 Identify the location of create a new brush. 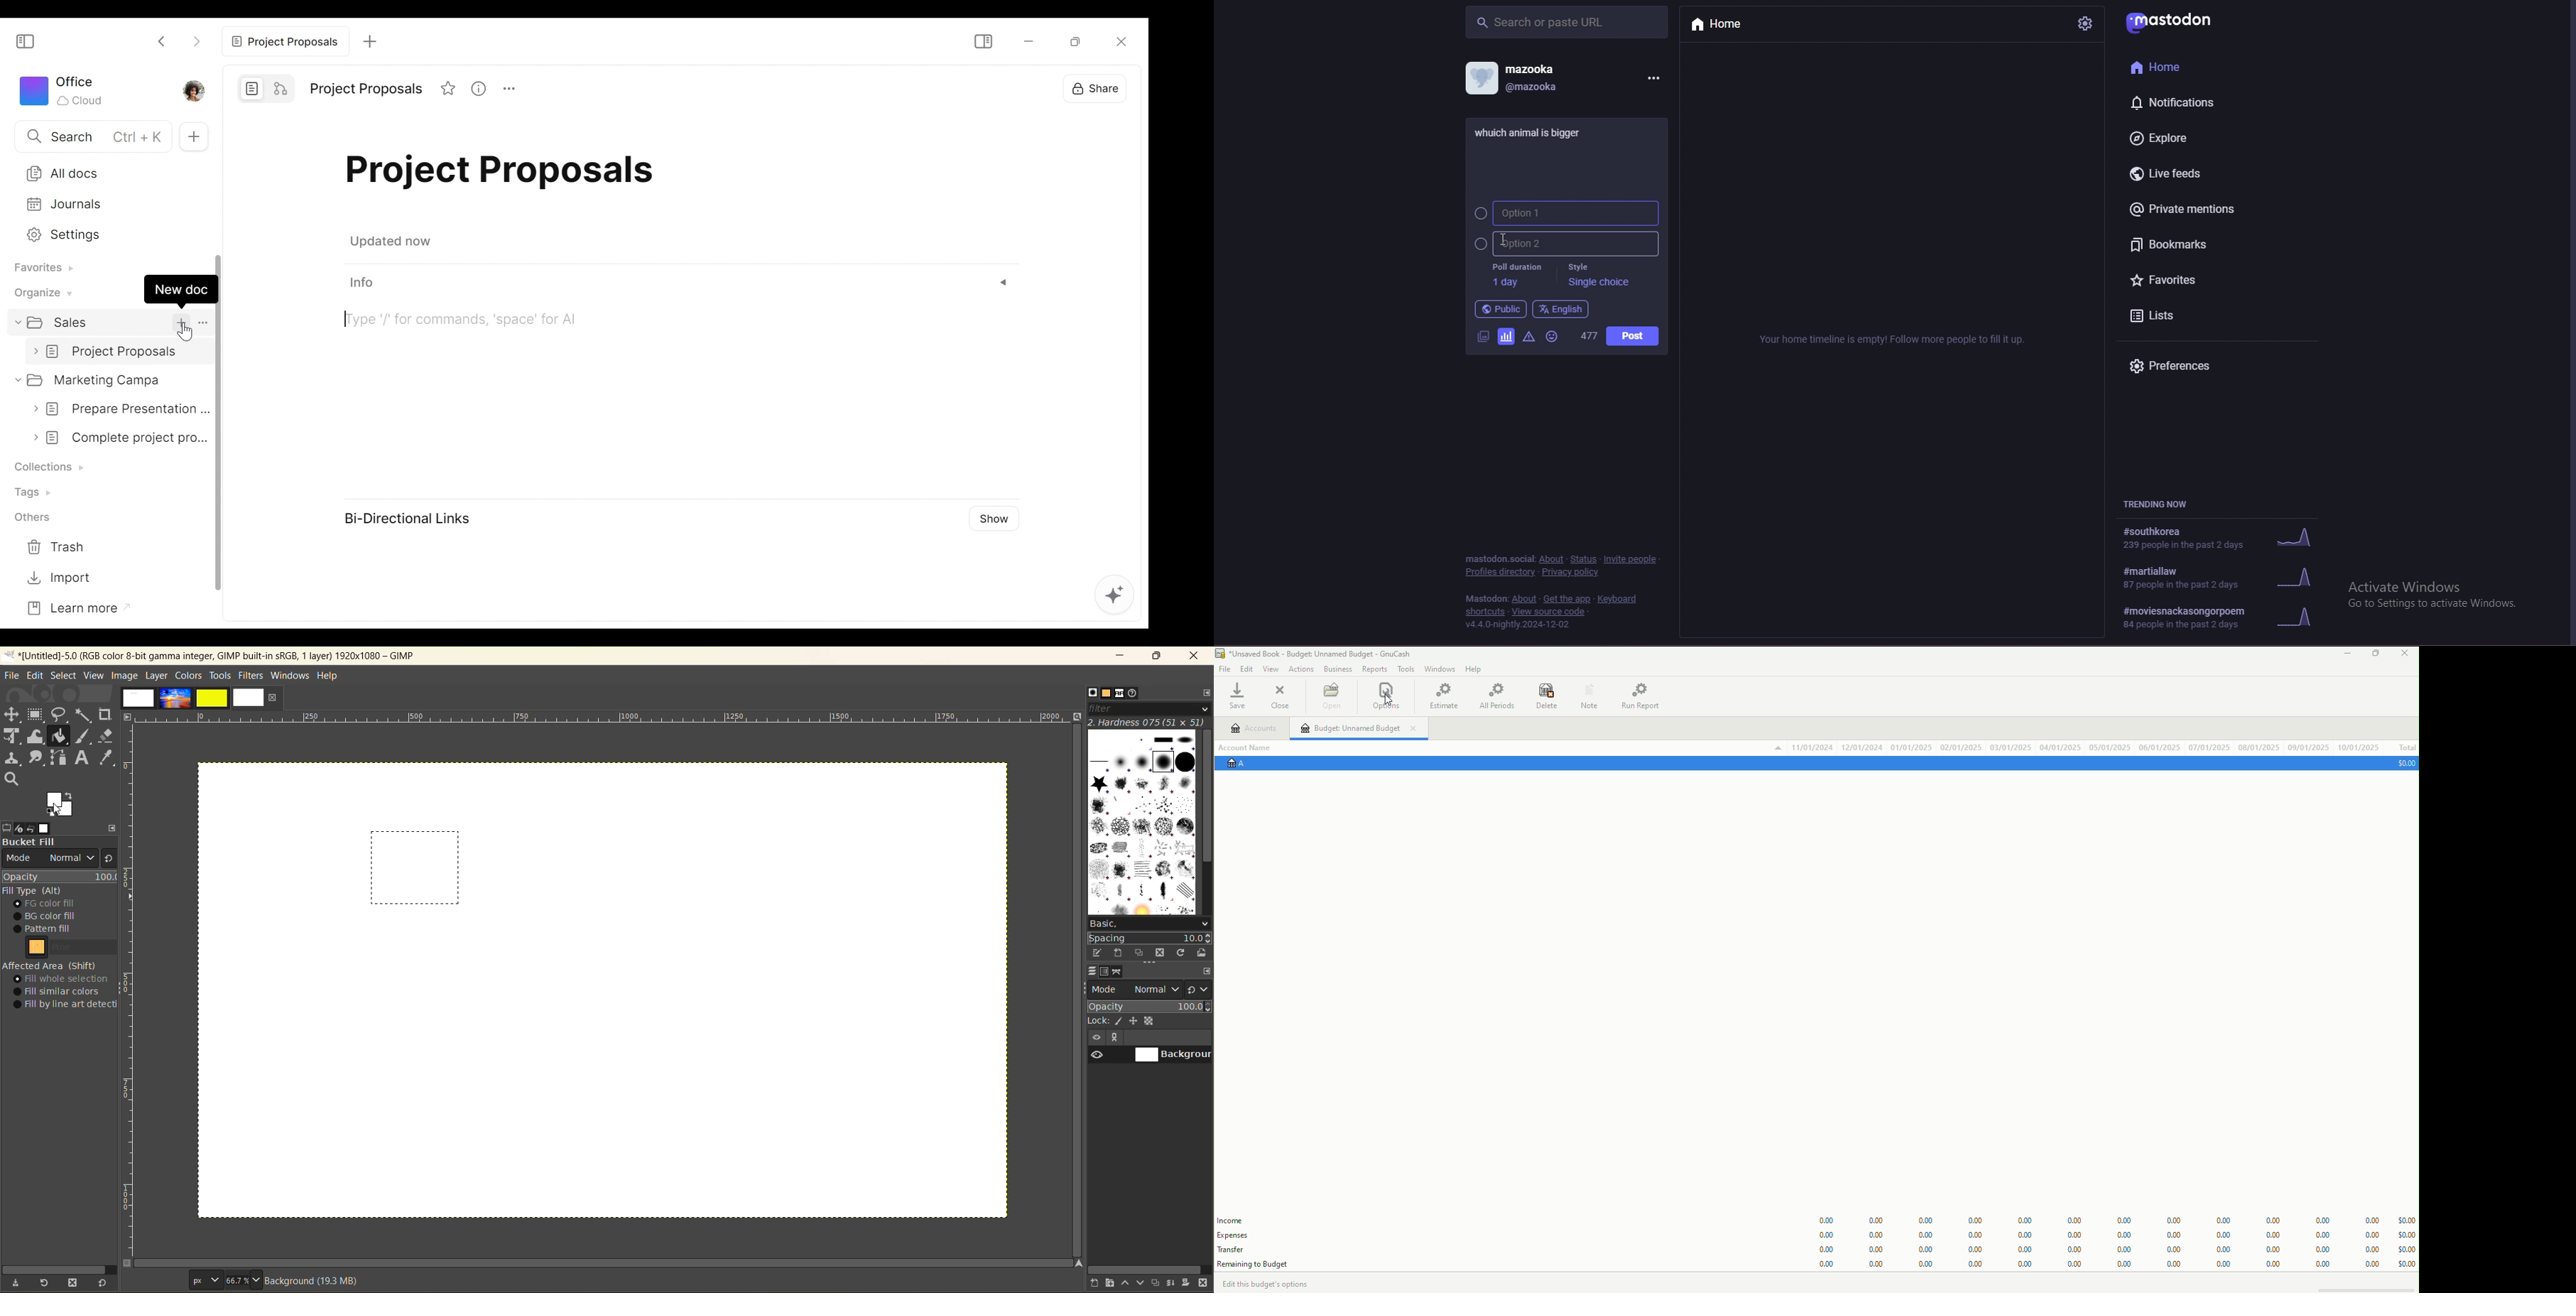
(1120, 952).